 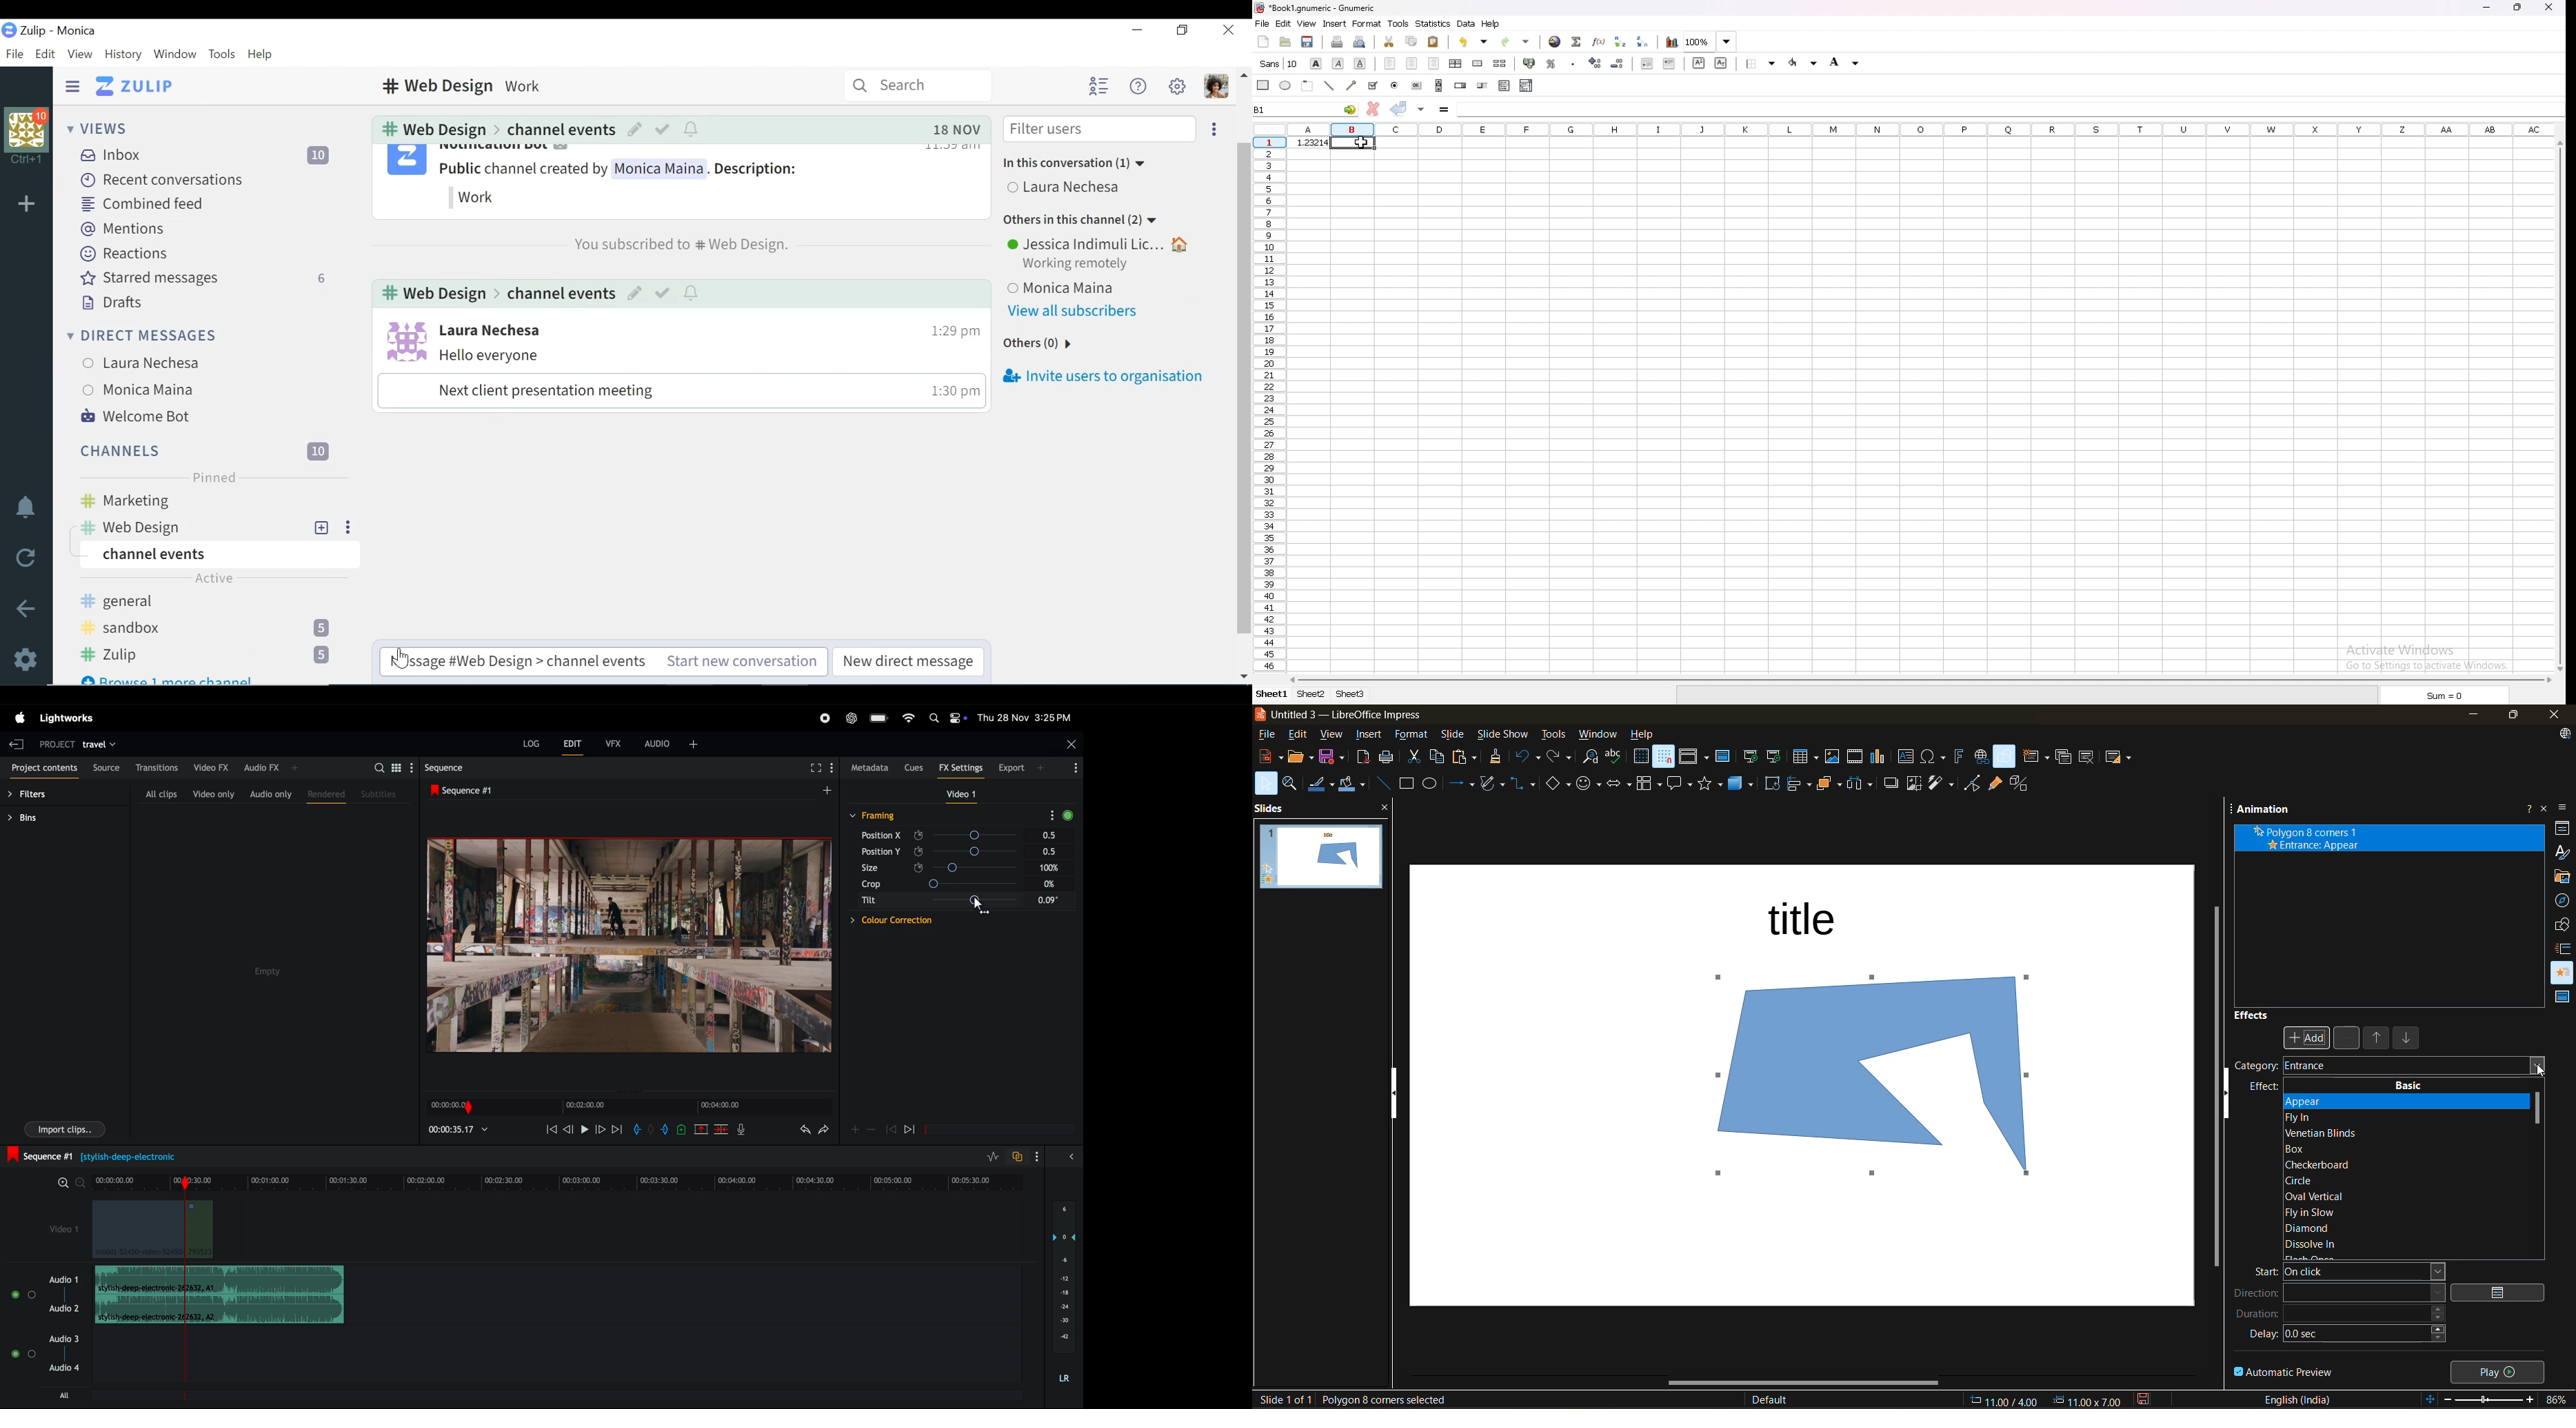 What do you see at coordinates (2045, 1399) in the screenshot?
I see `coordinates` at bounding box center [2045, 1399].